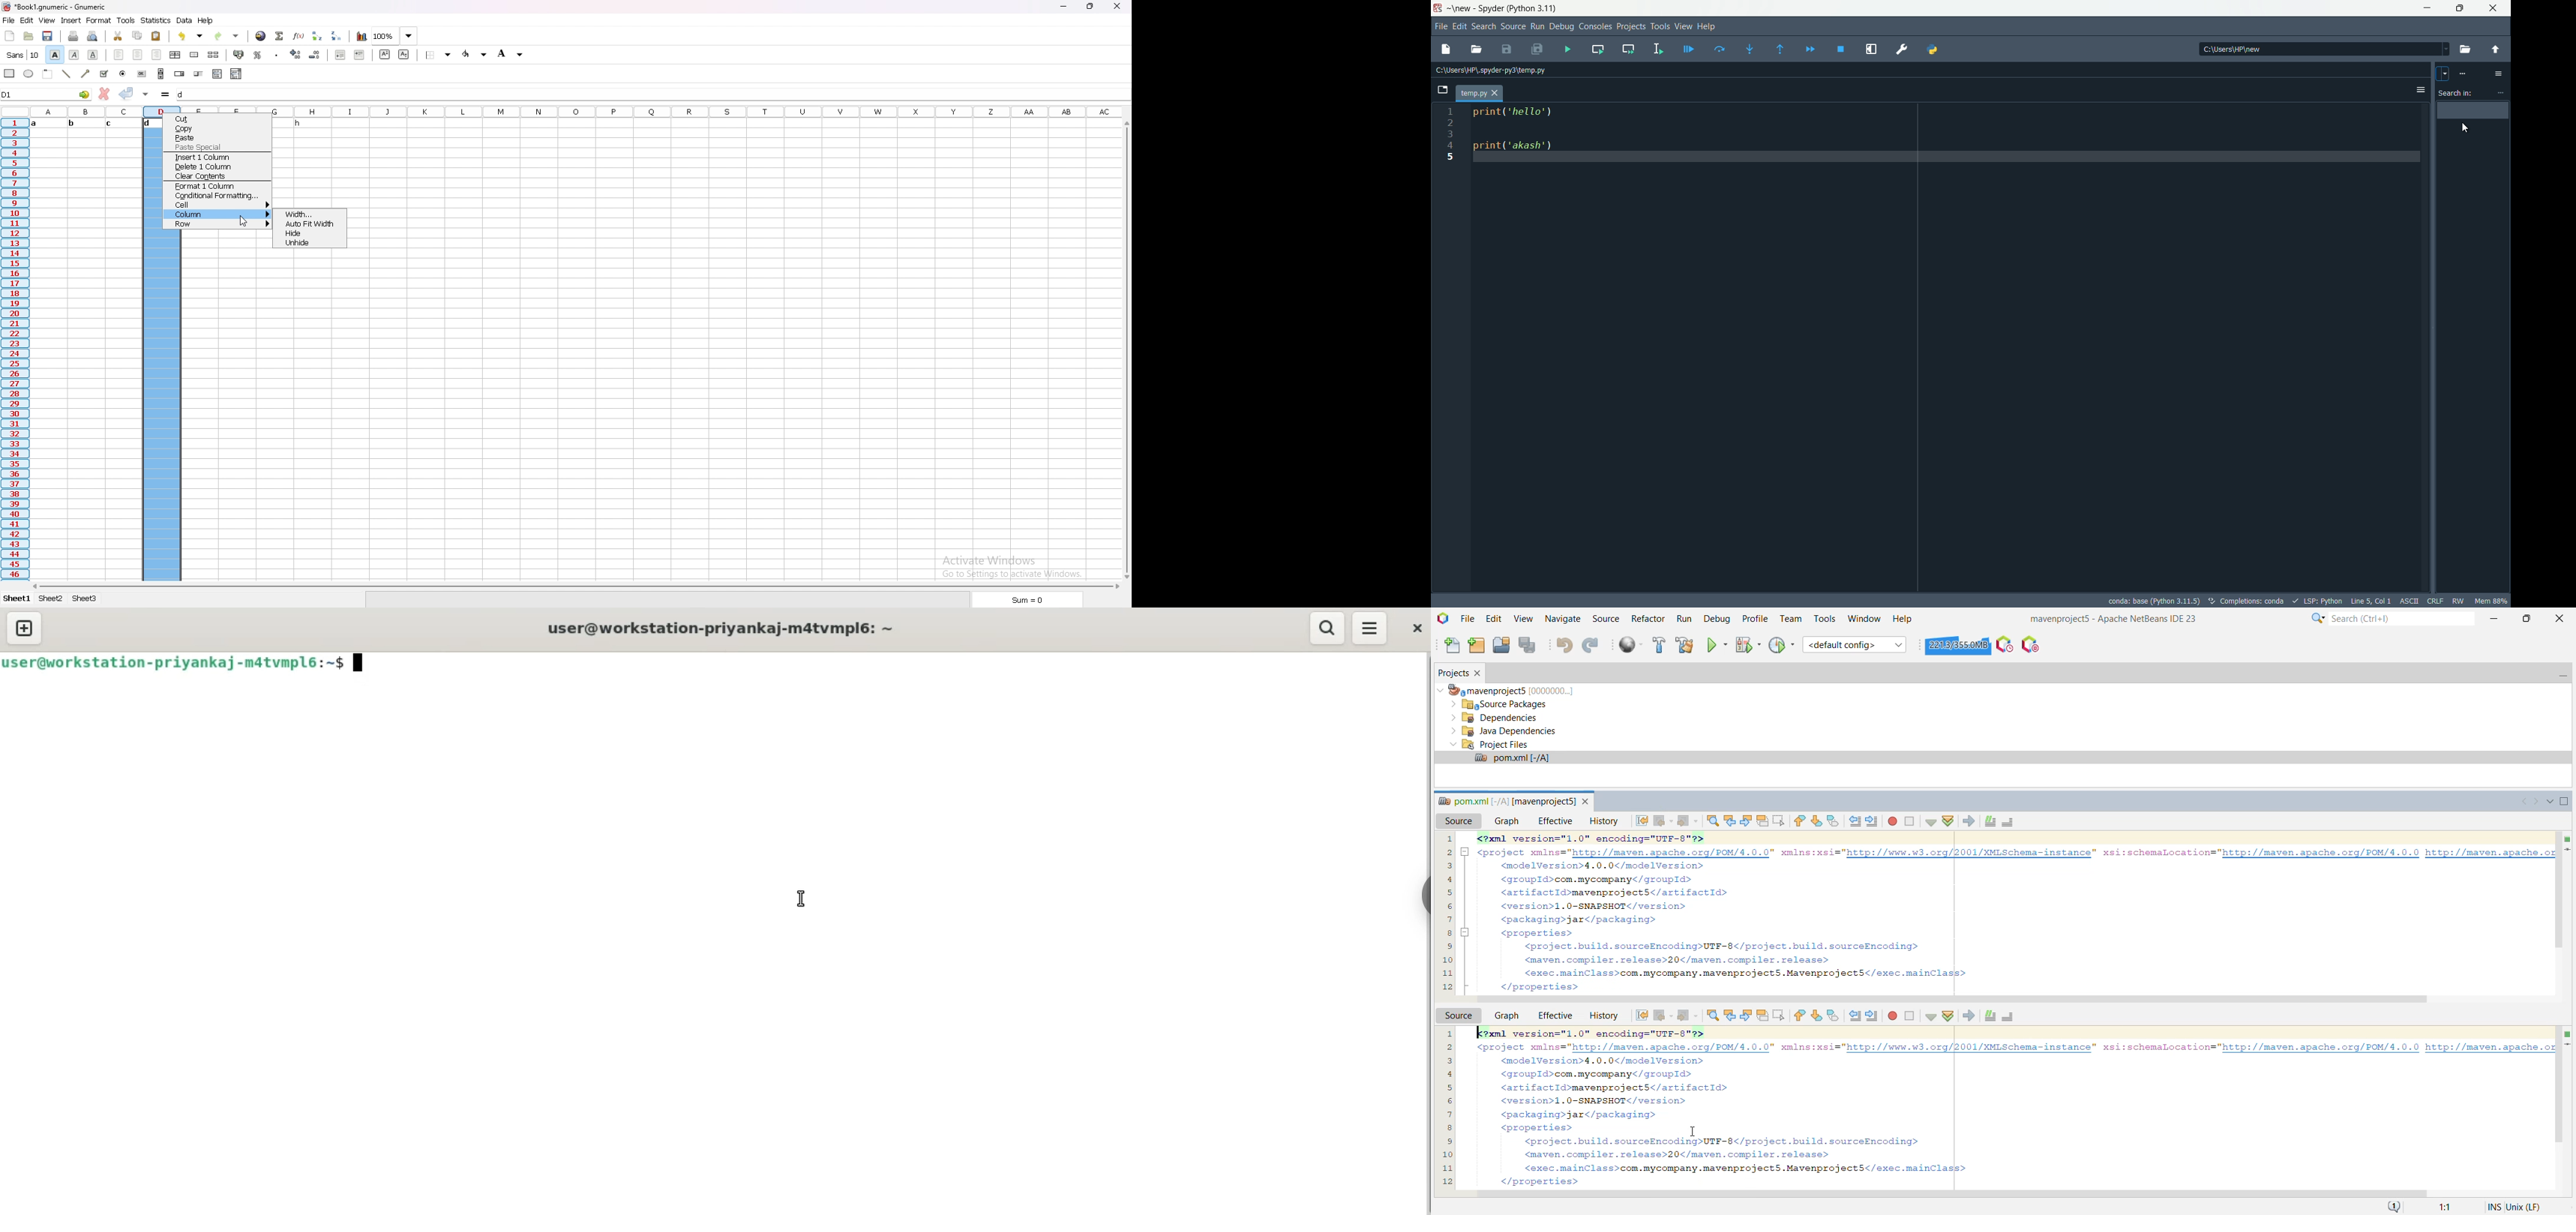  I want to click on foreground, so click(475, 54).